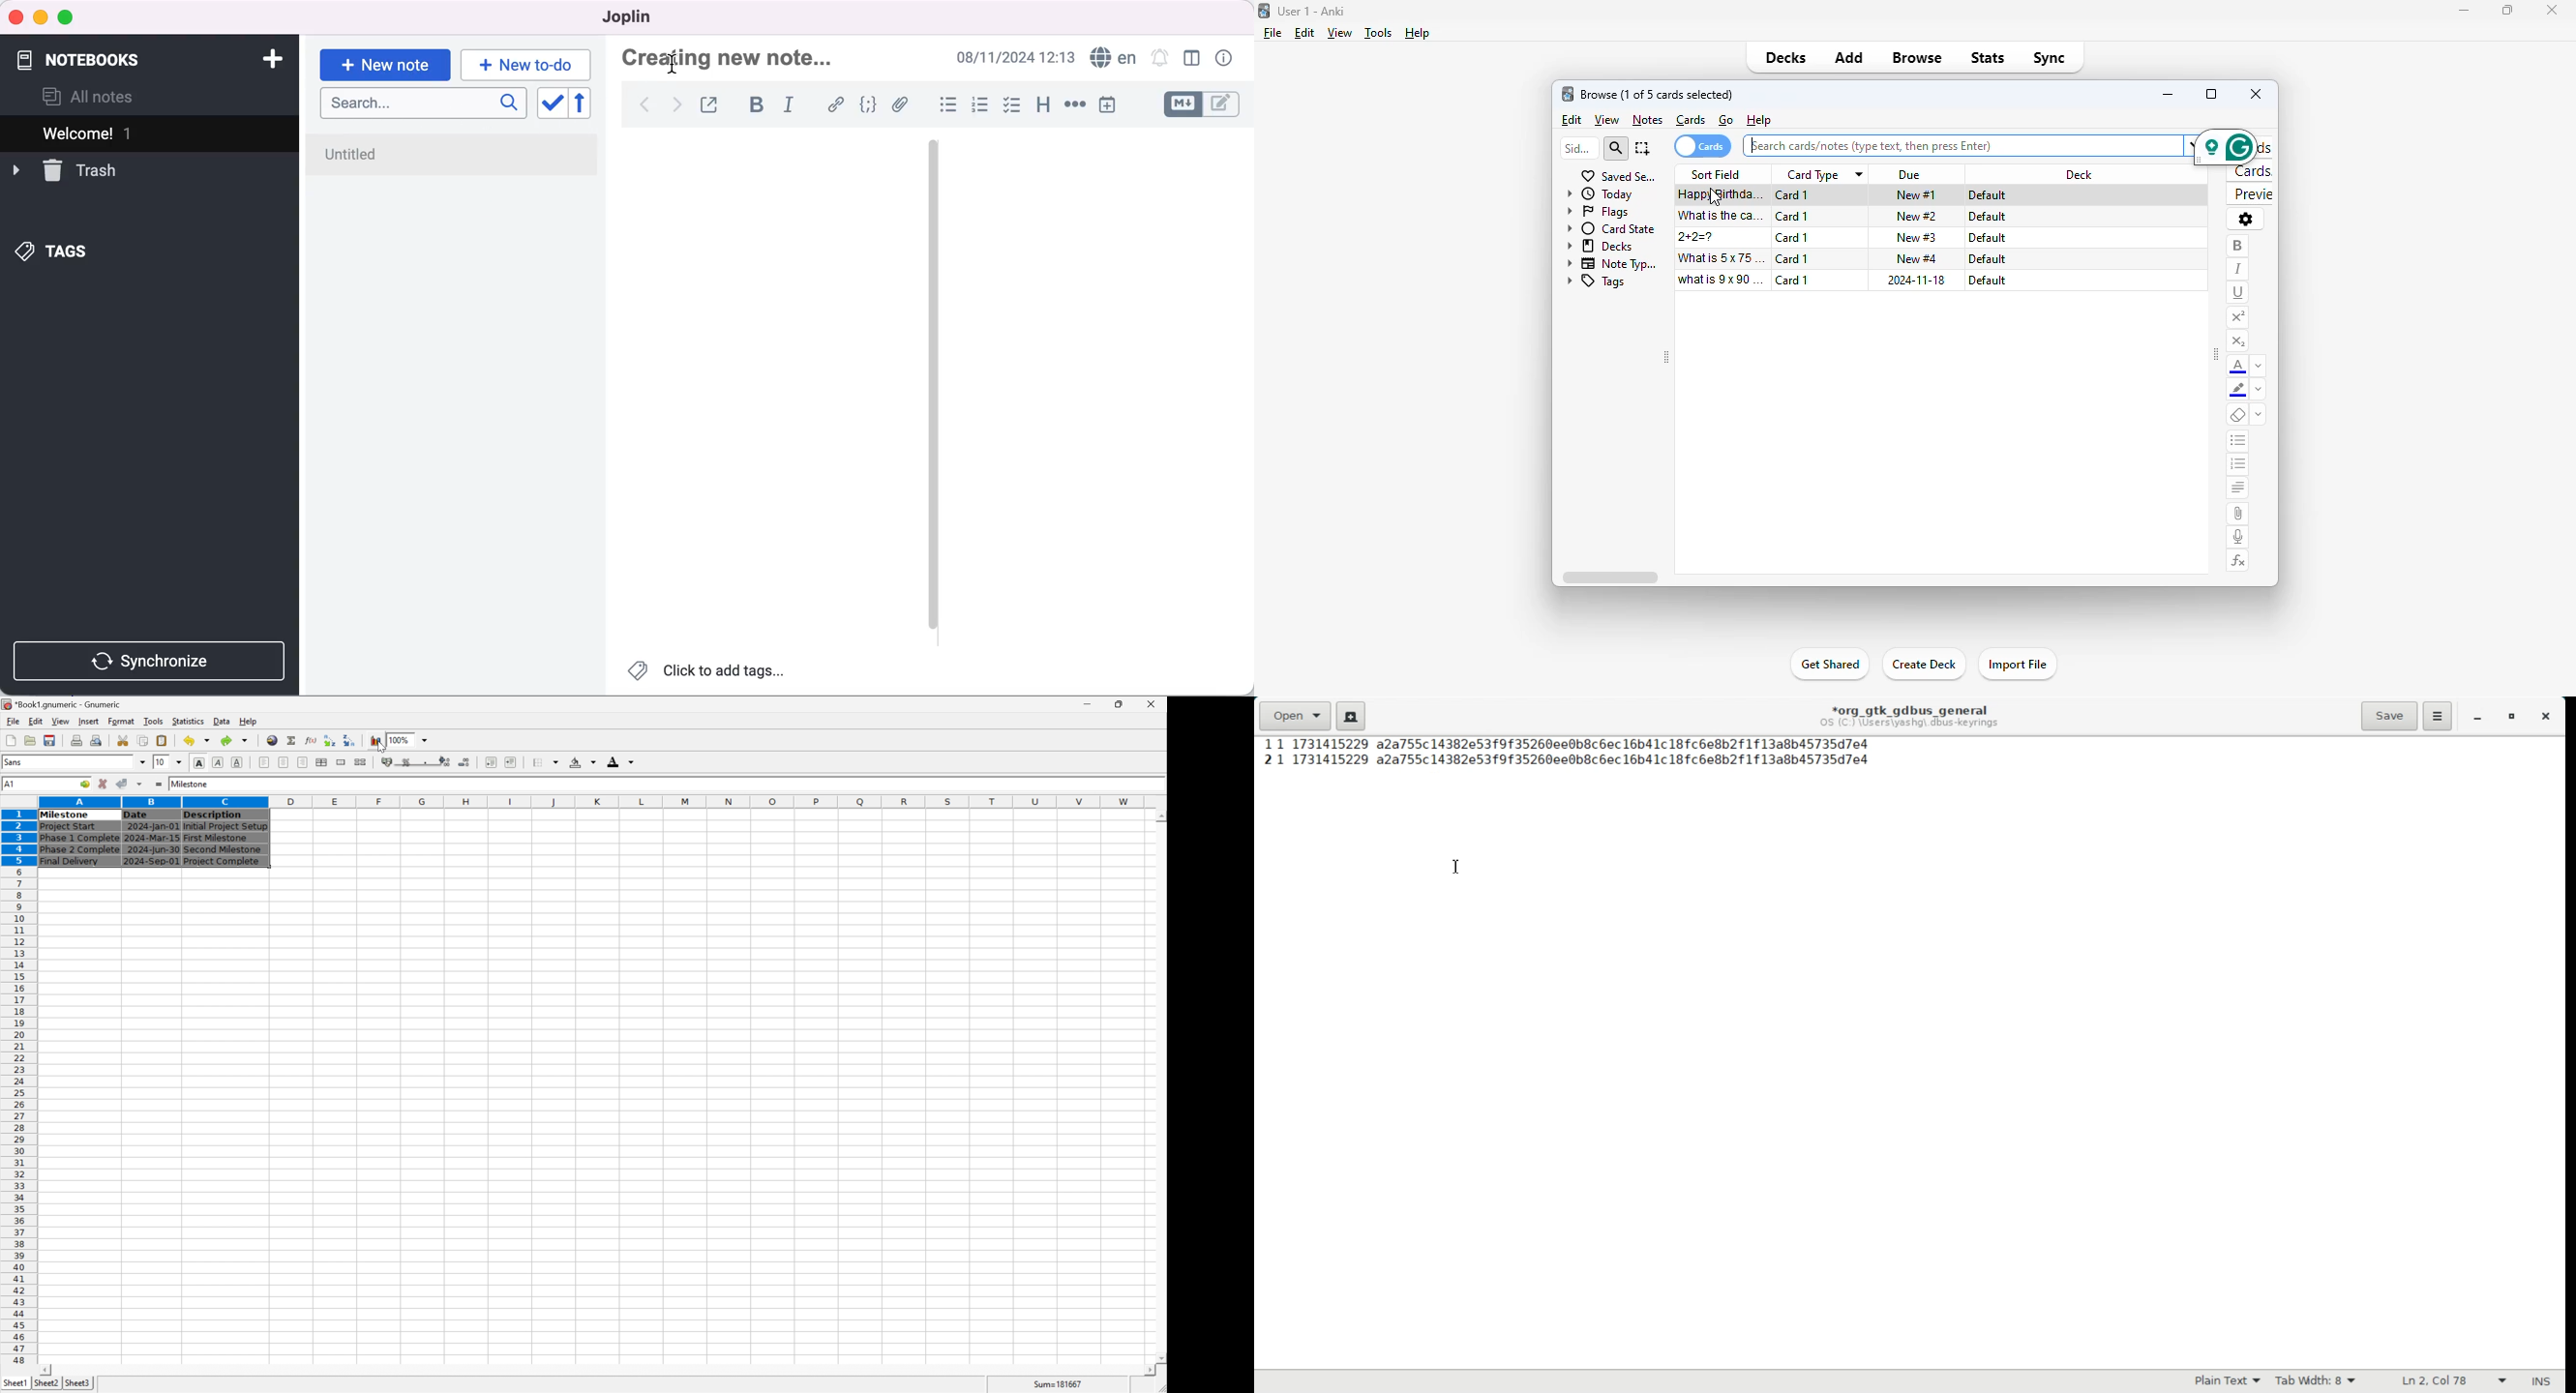  I want to click on card 1, so click(1793, 195).